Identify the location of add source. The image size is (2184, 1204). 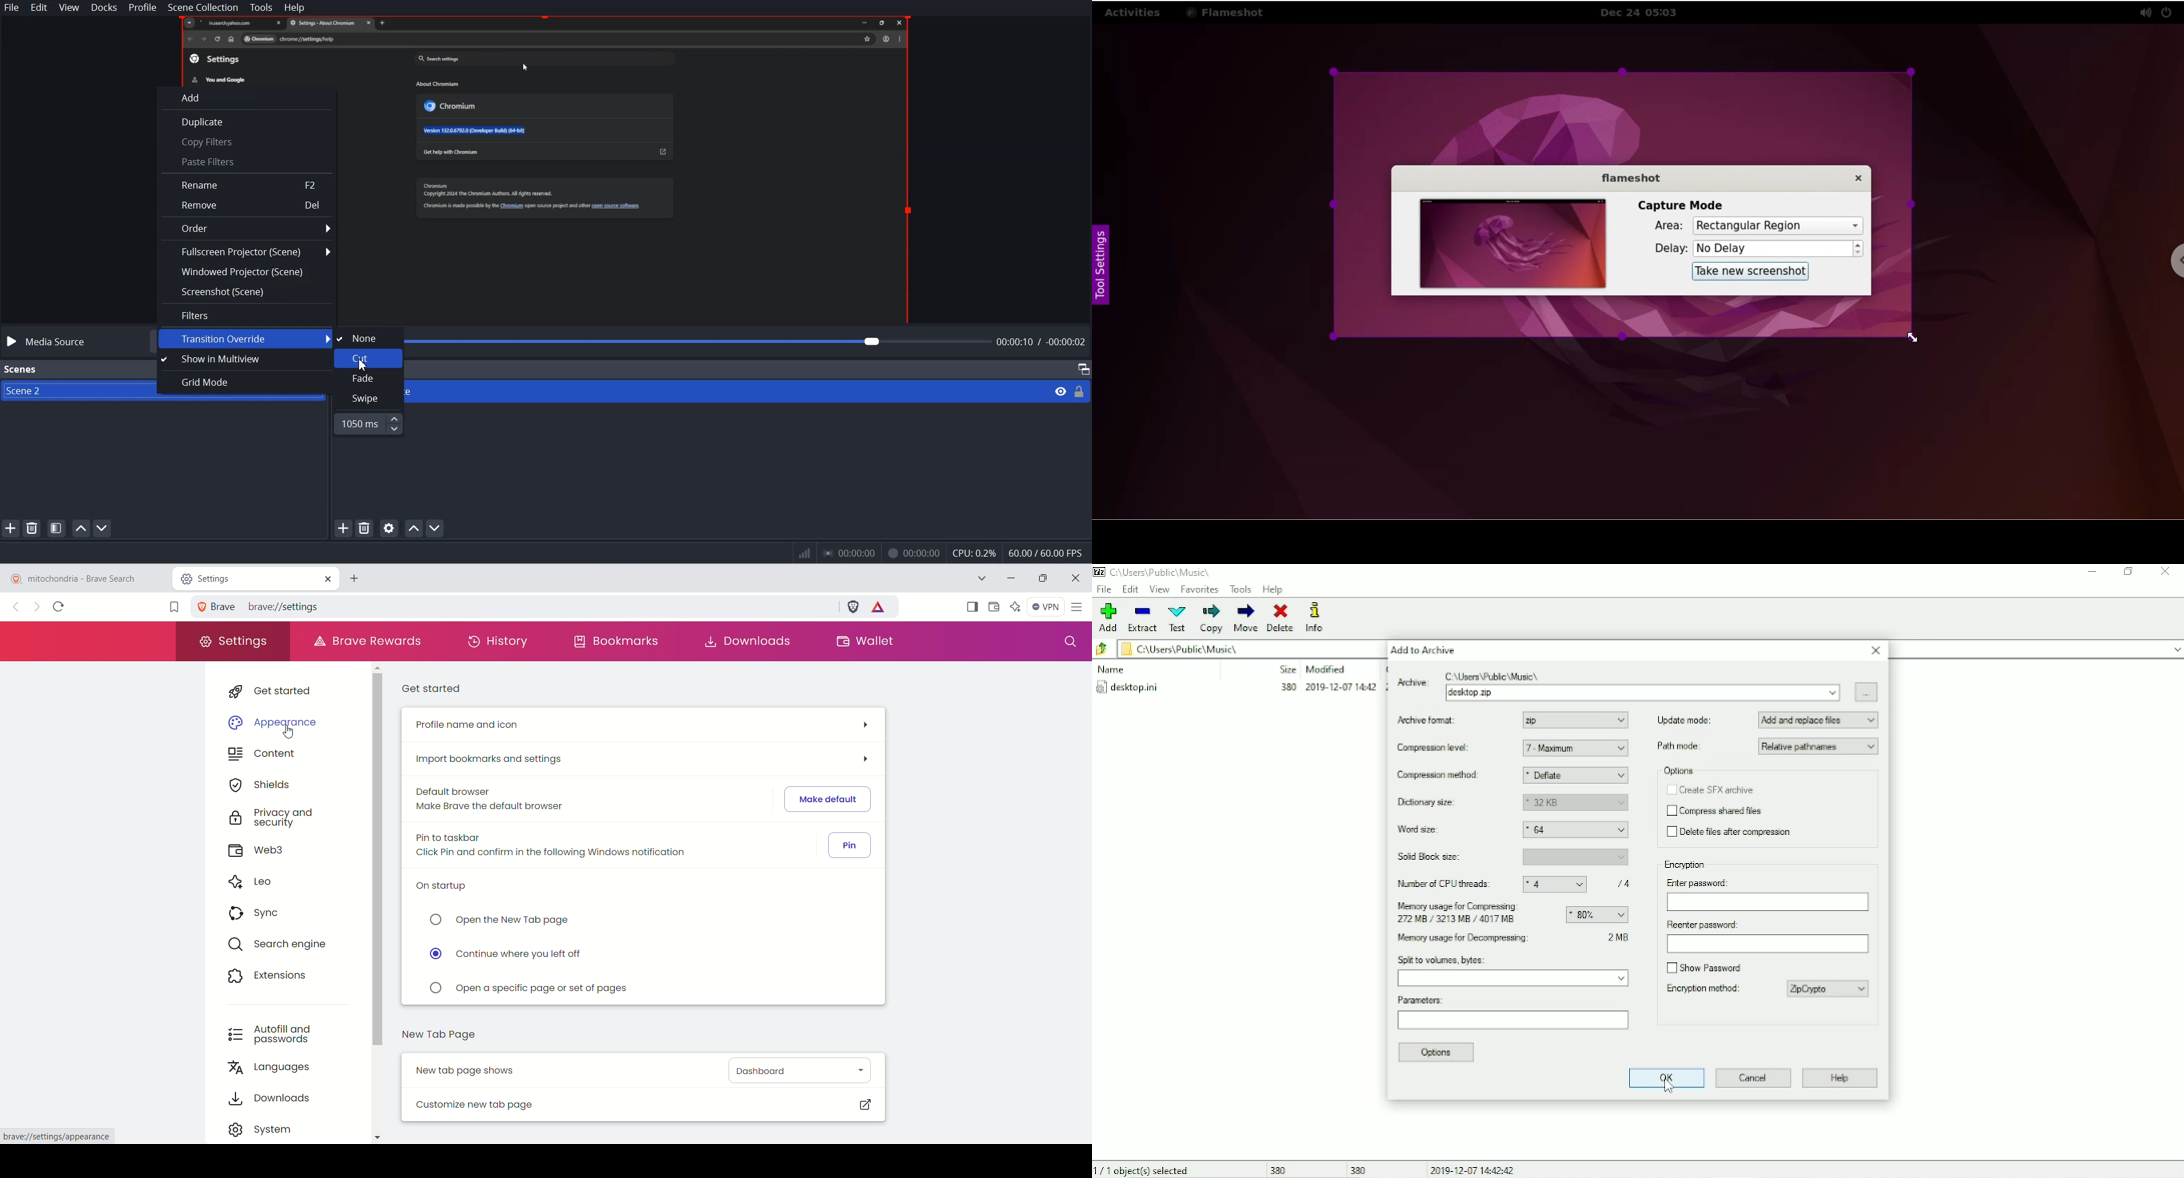
(343, 528).